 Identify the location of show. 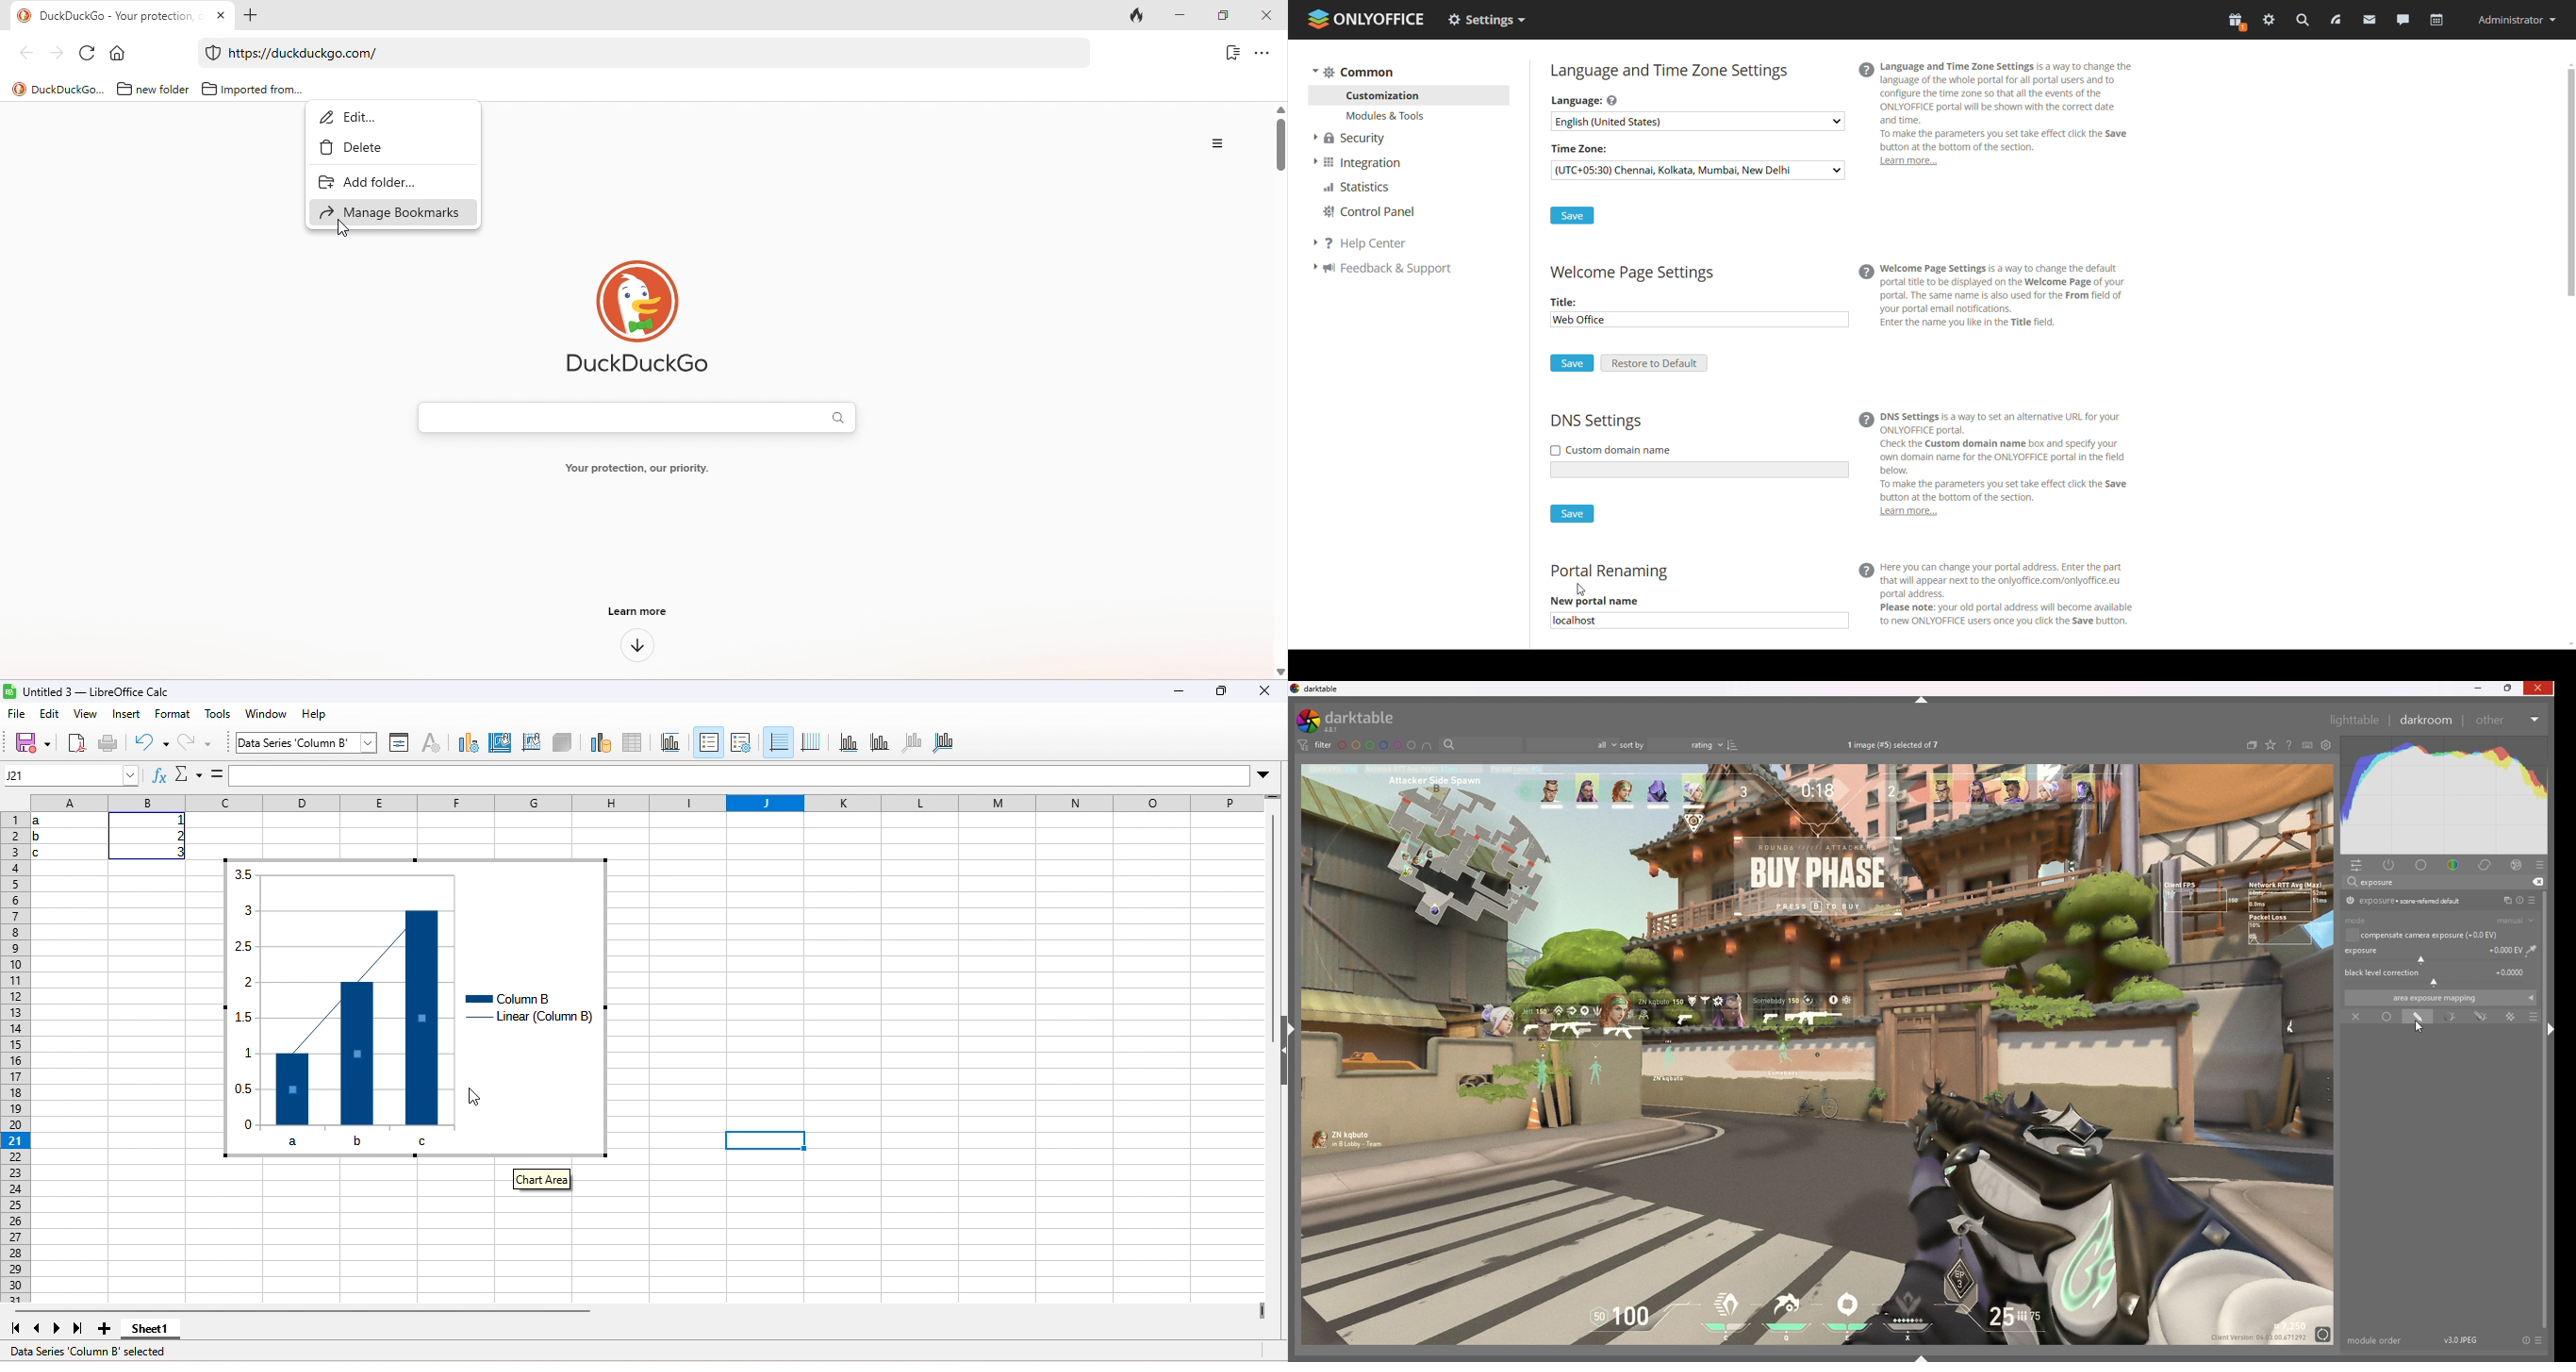
(1922, 1357).